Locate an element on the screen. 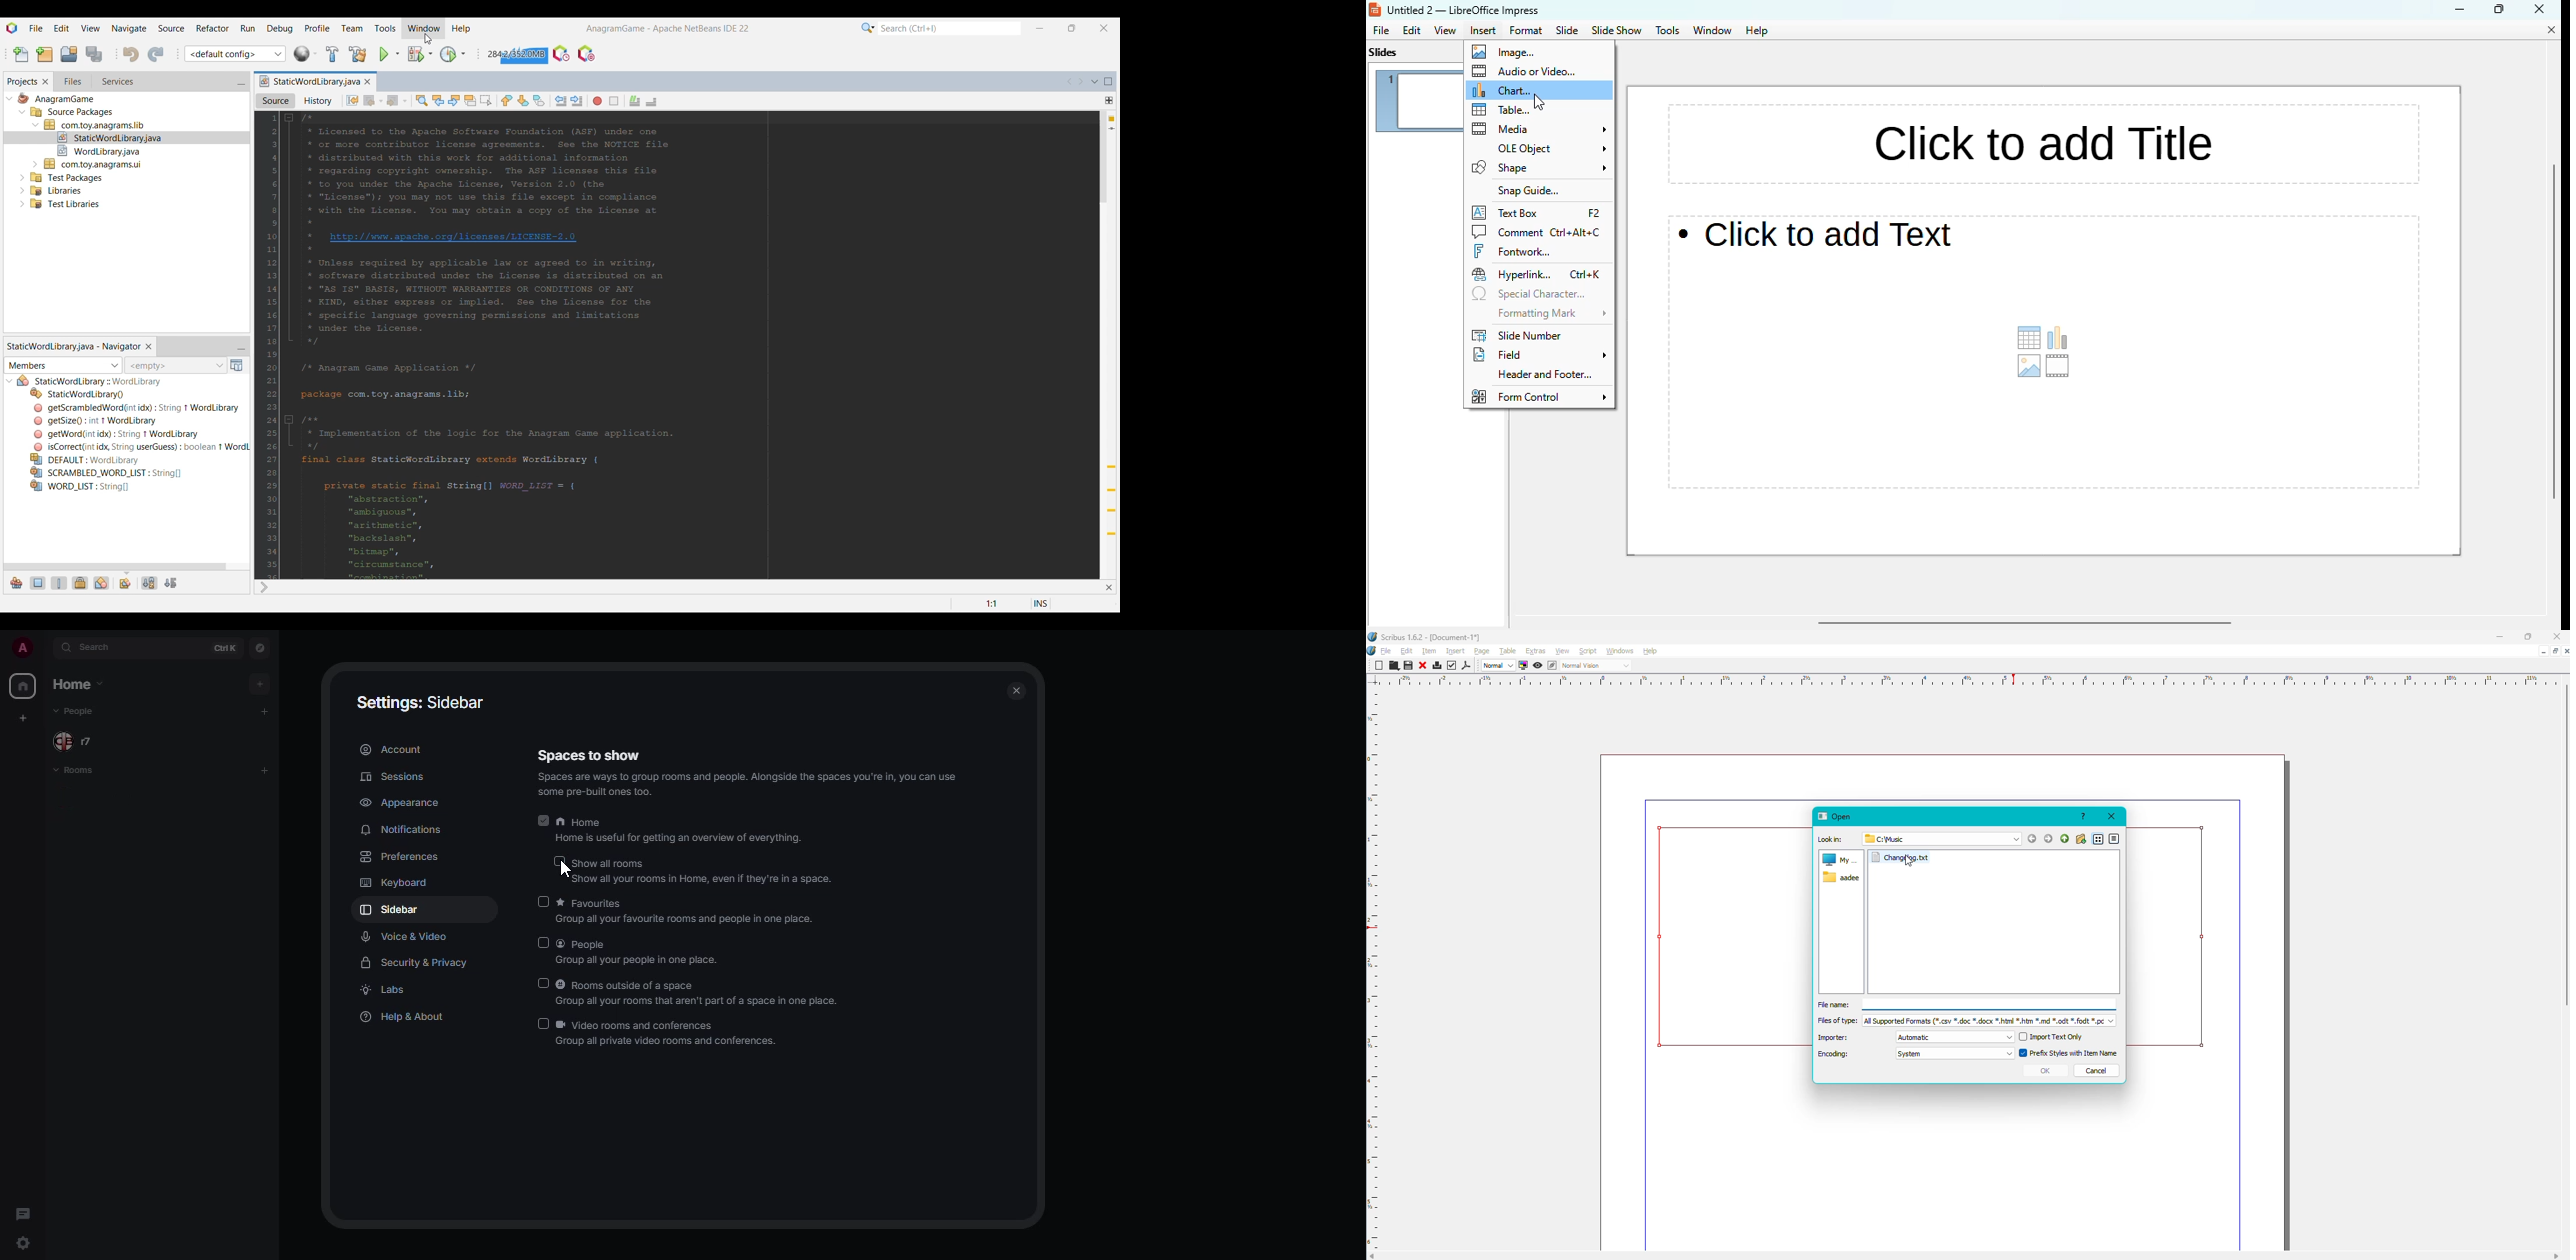  Edit is located at coordinates (1406, 651).